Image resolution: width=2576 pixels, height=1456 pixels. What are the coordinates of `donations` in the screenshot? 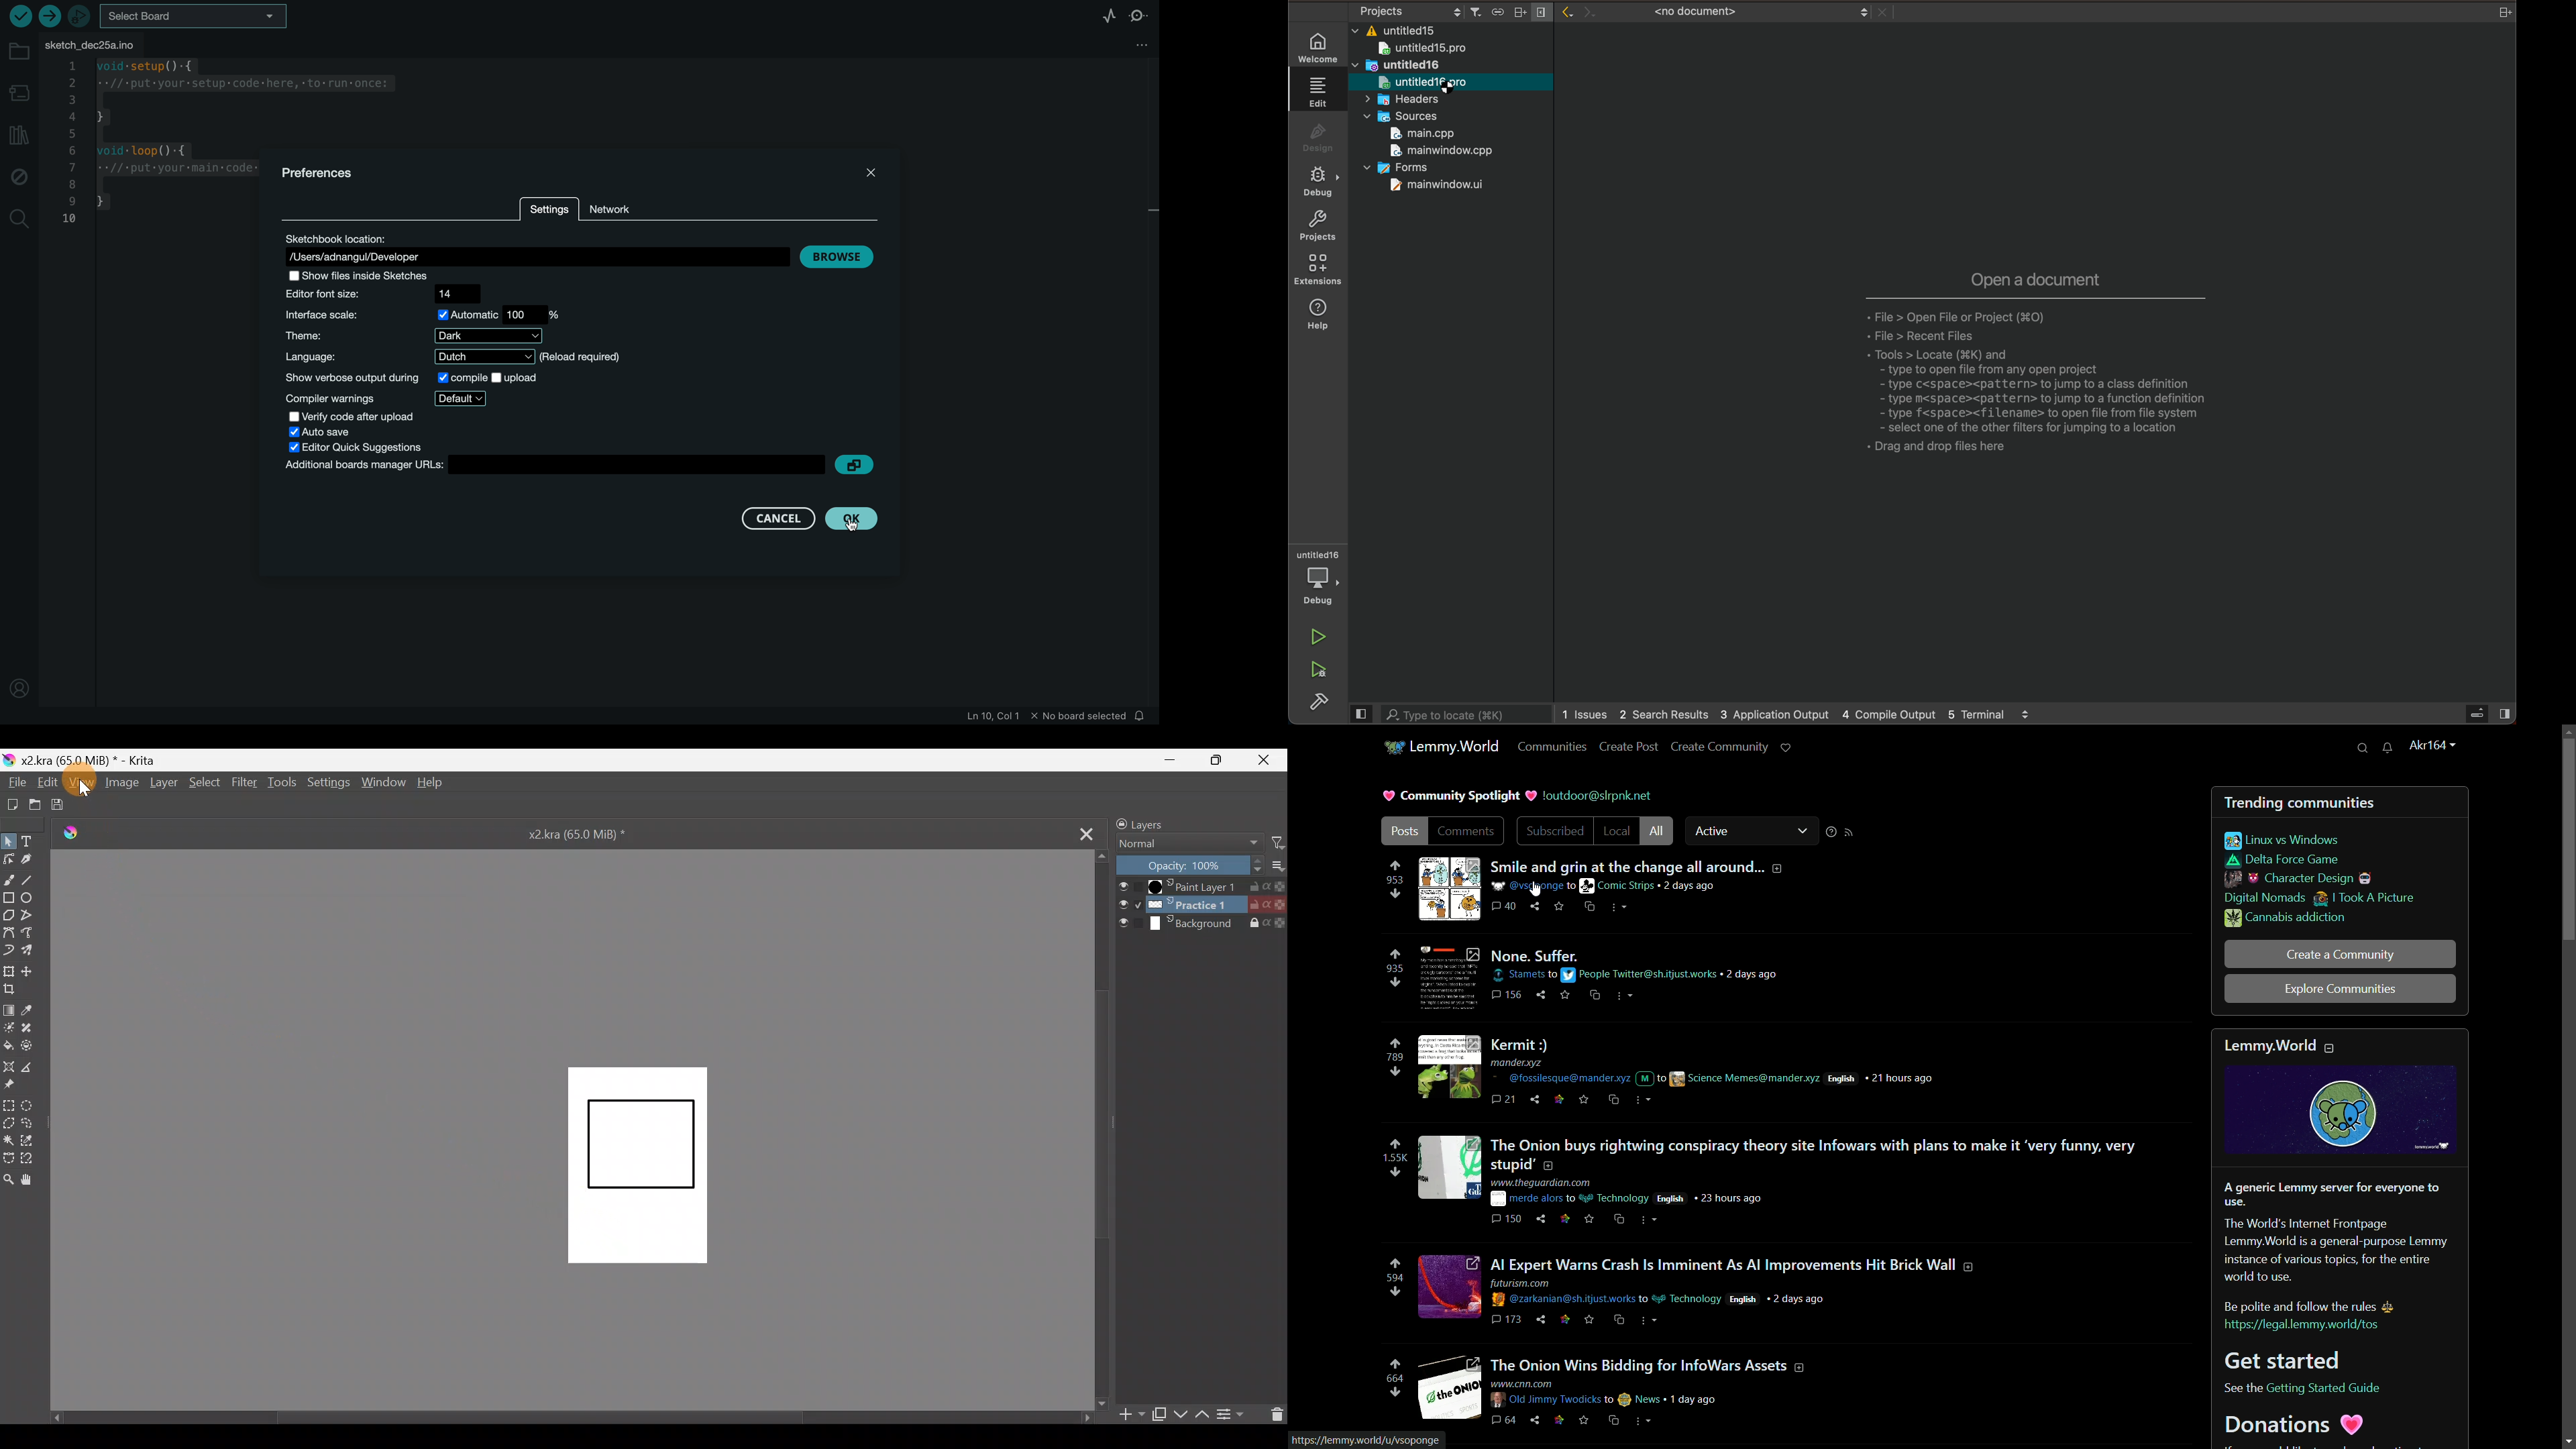 It's located at (2317, 1423).